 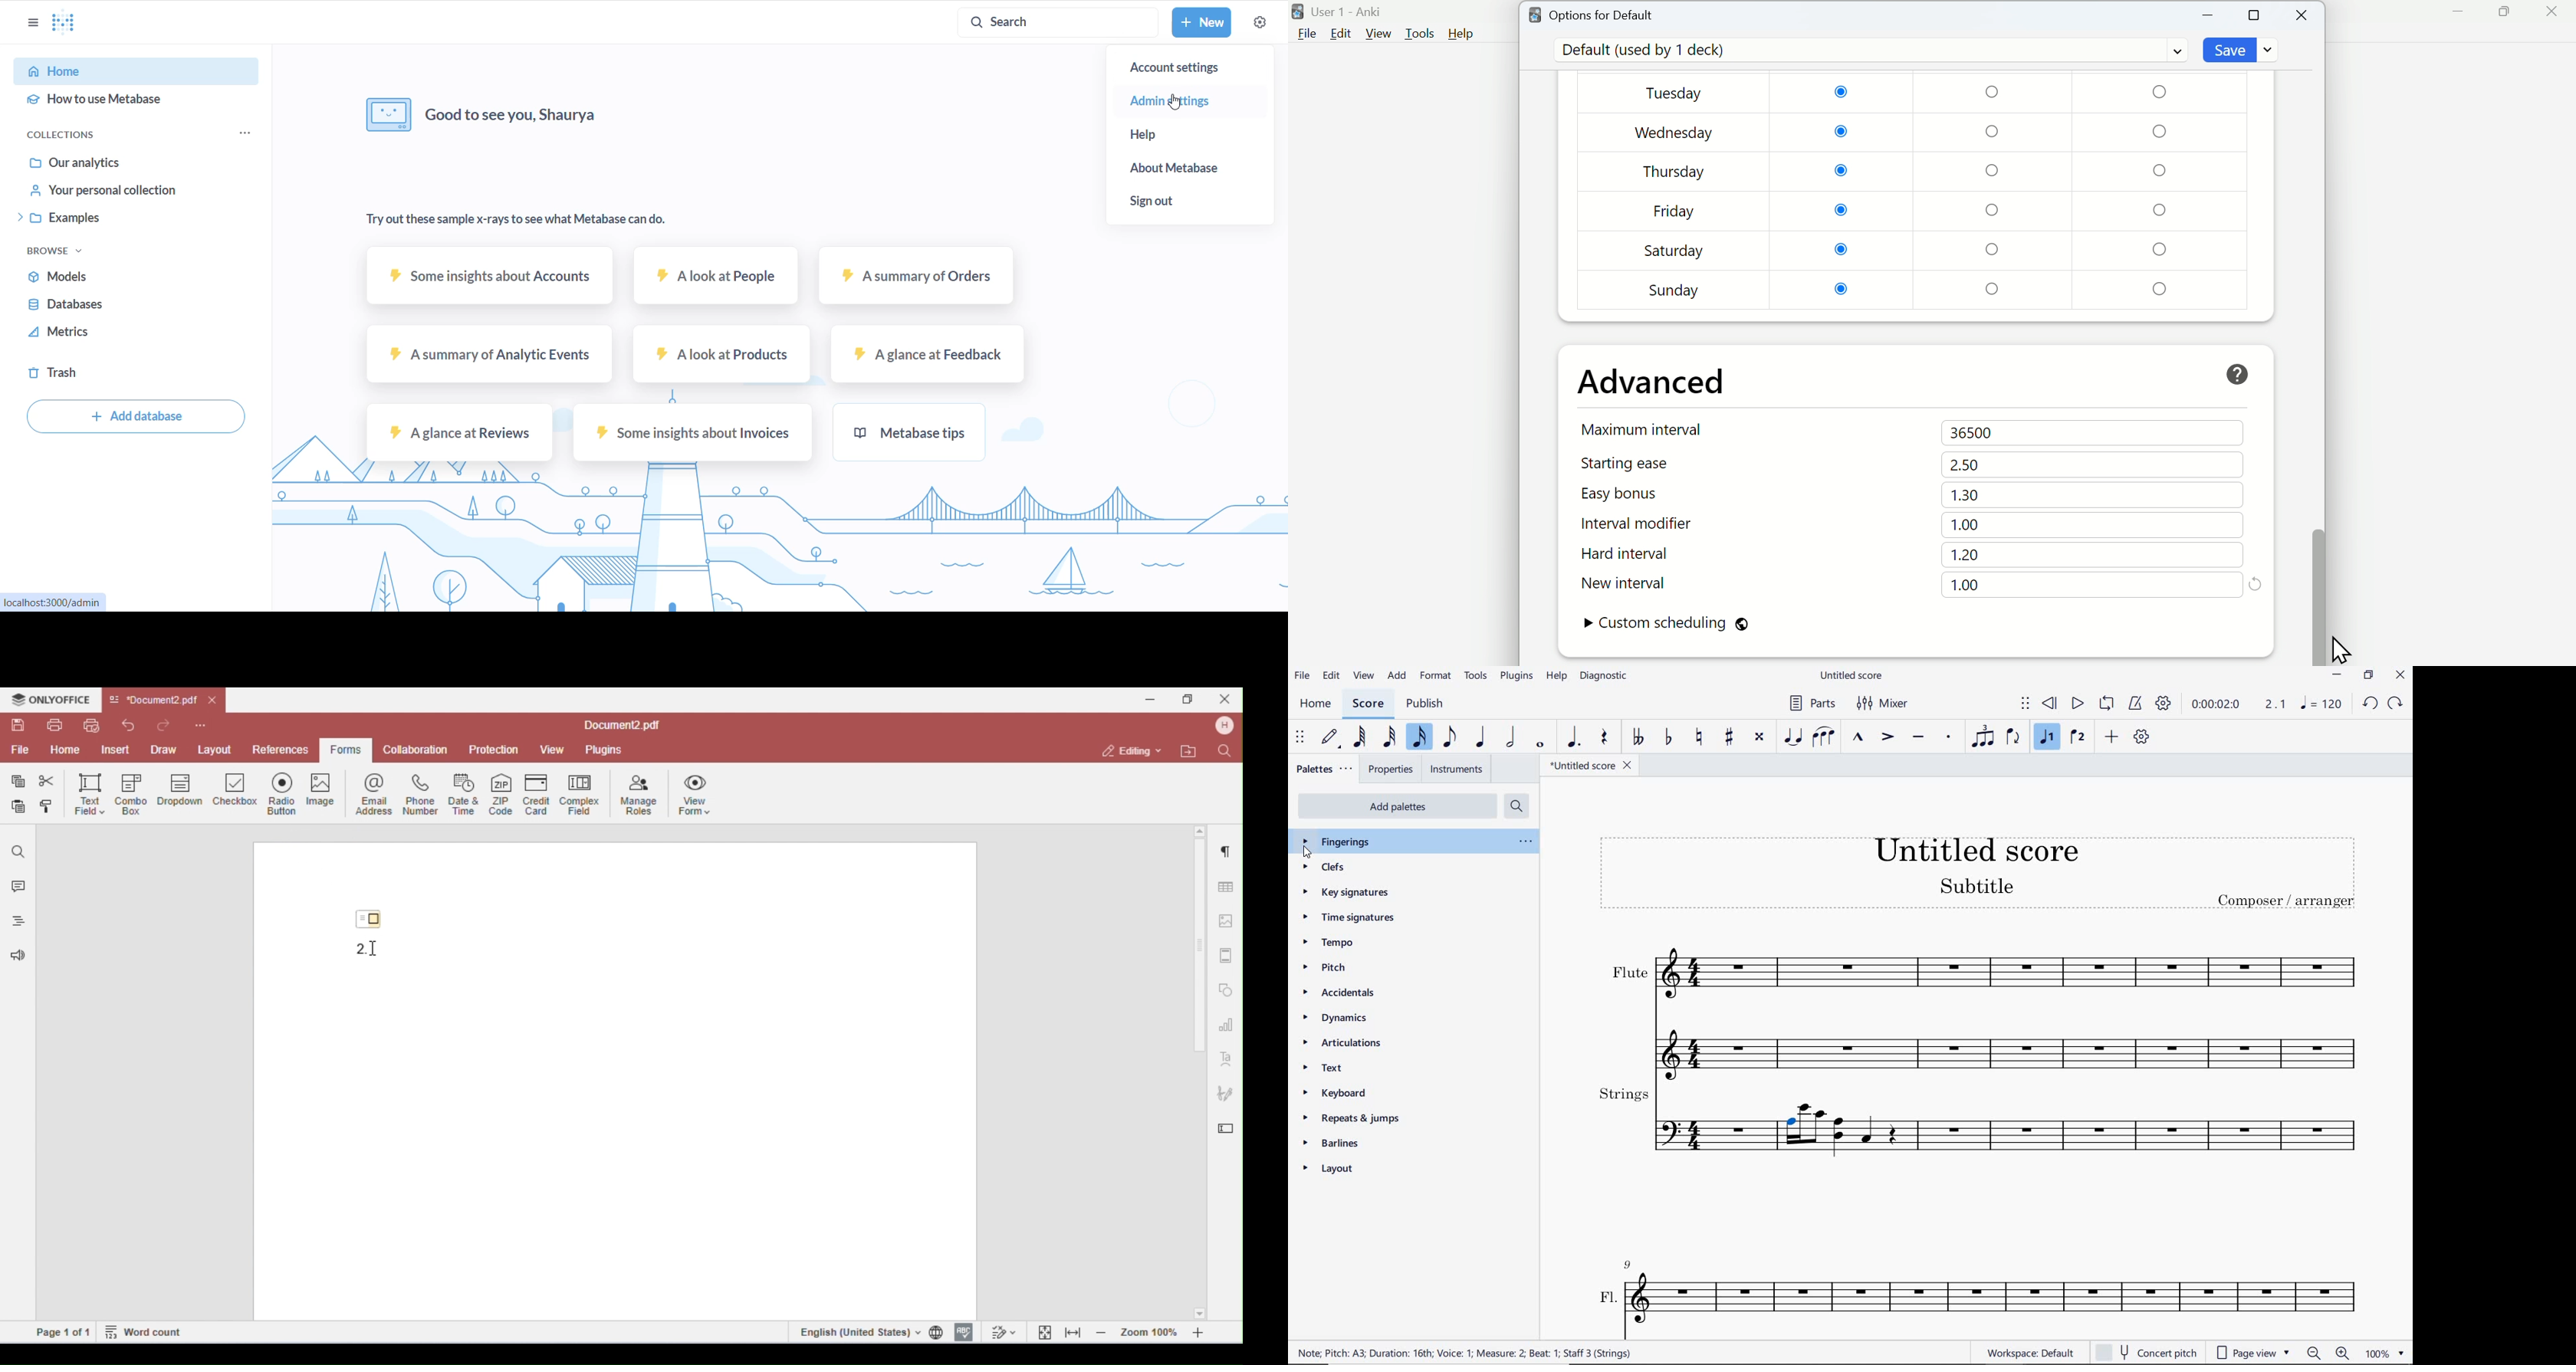 I want to click on voice 2, so click(x=2077, y=737).